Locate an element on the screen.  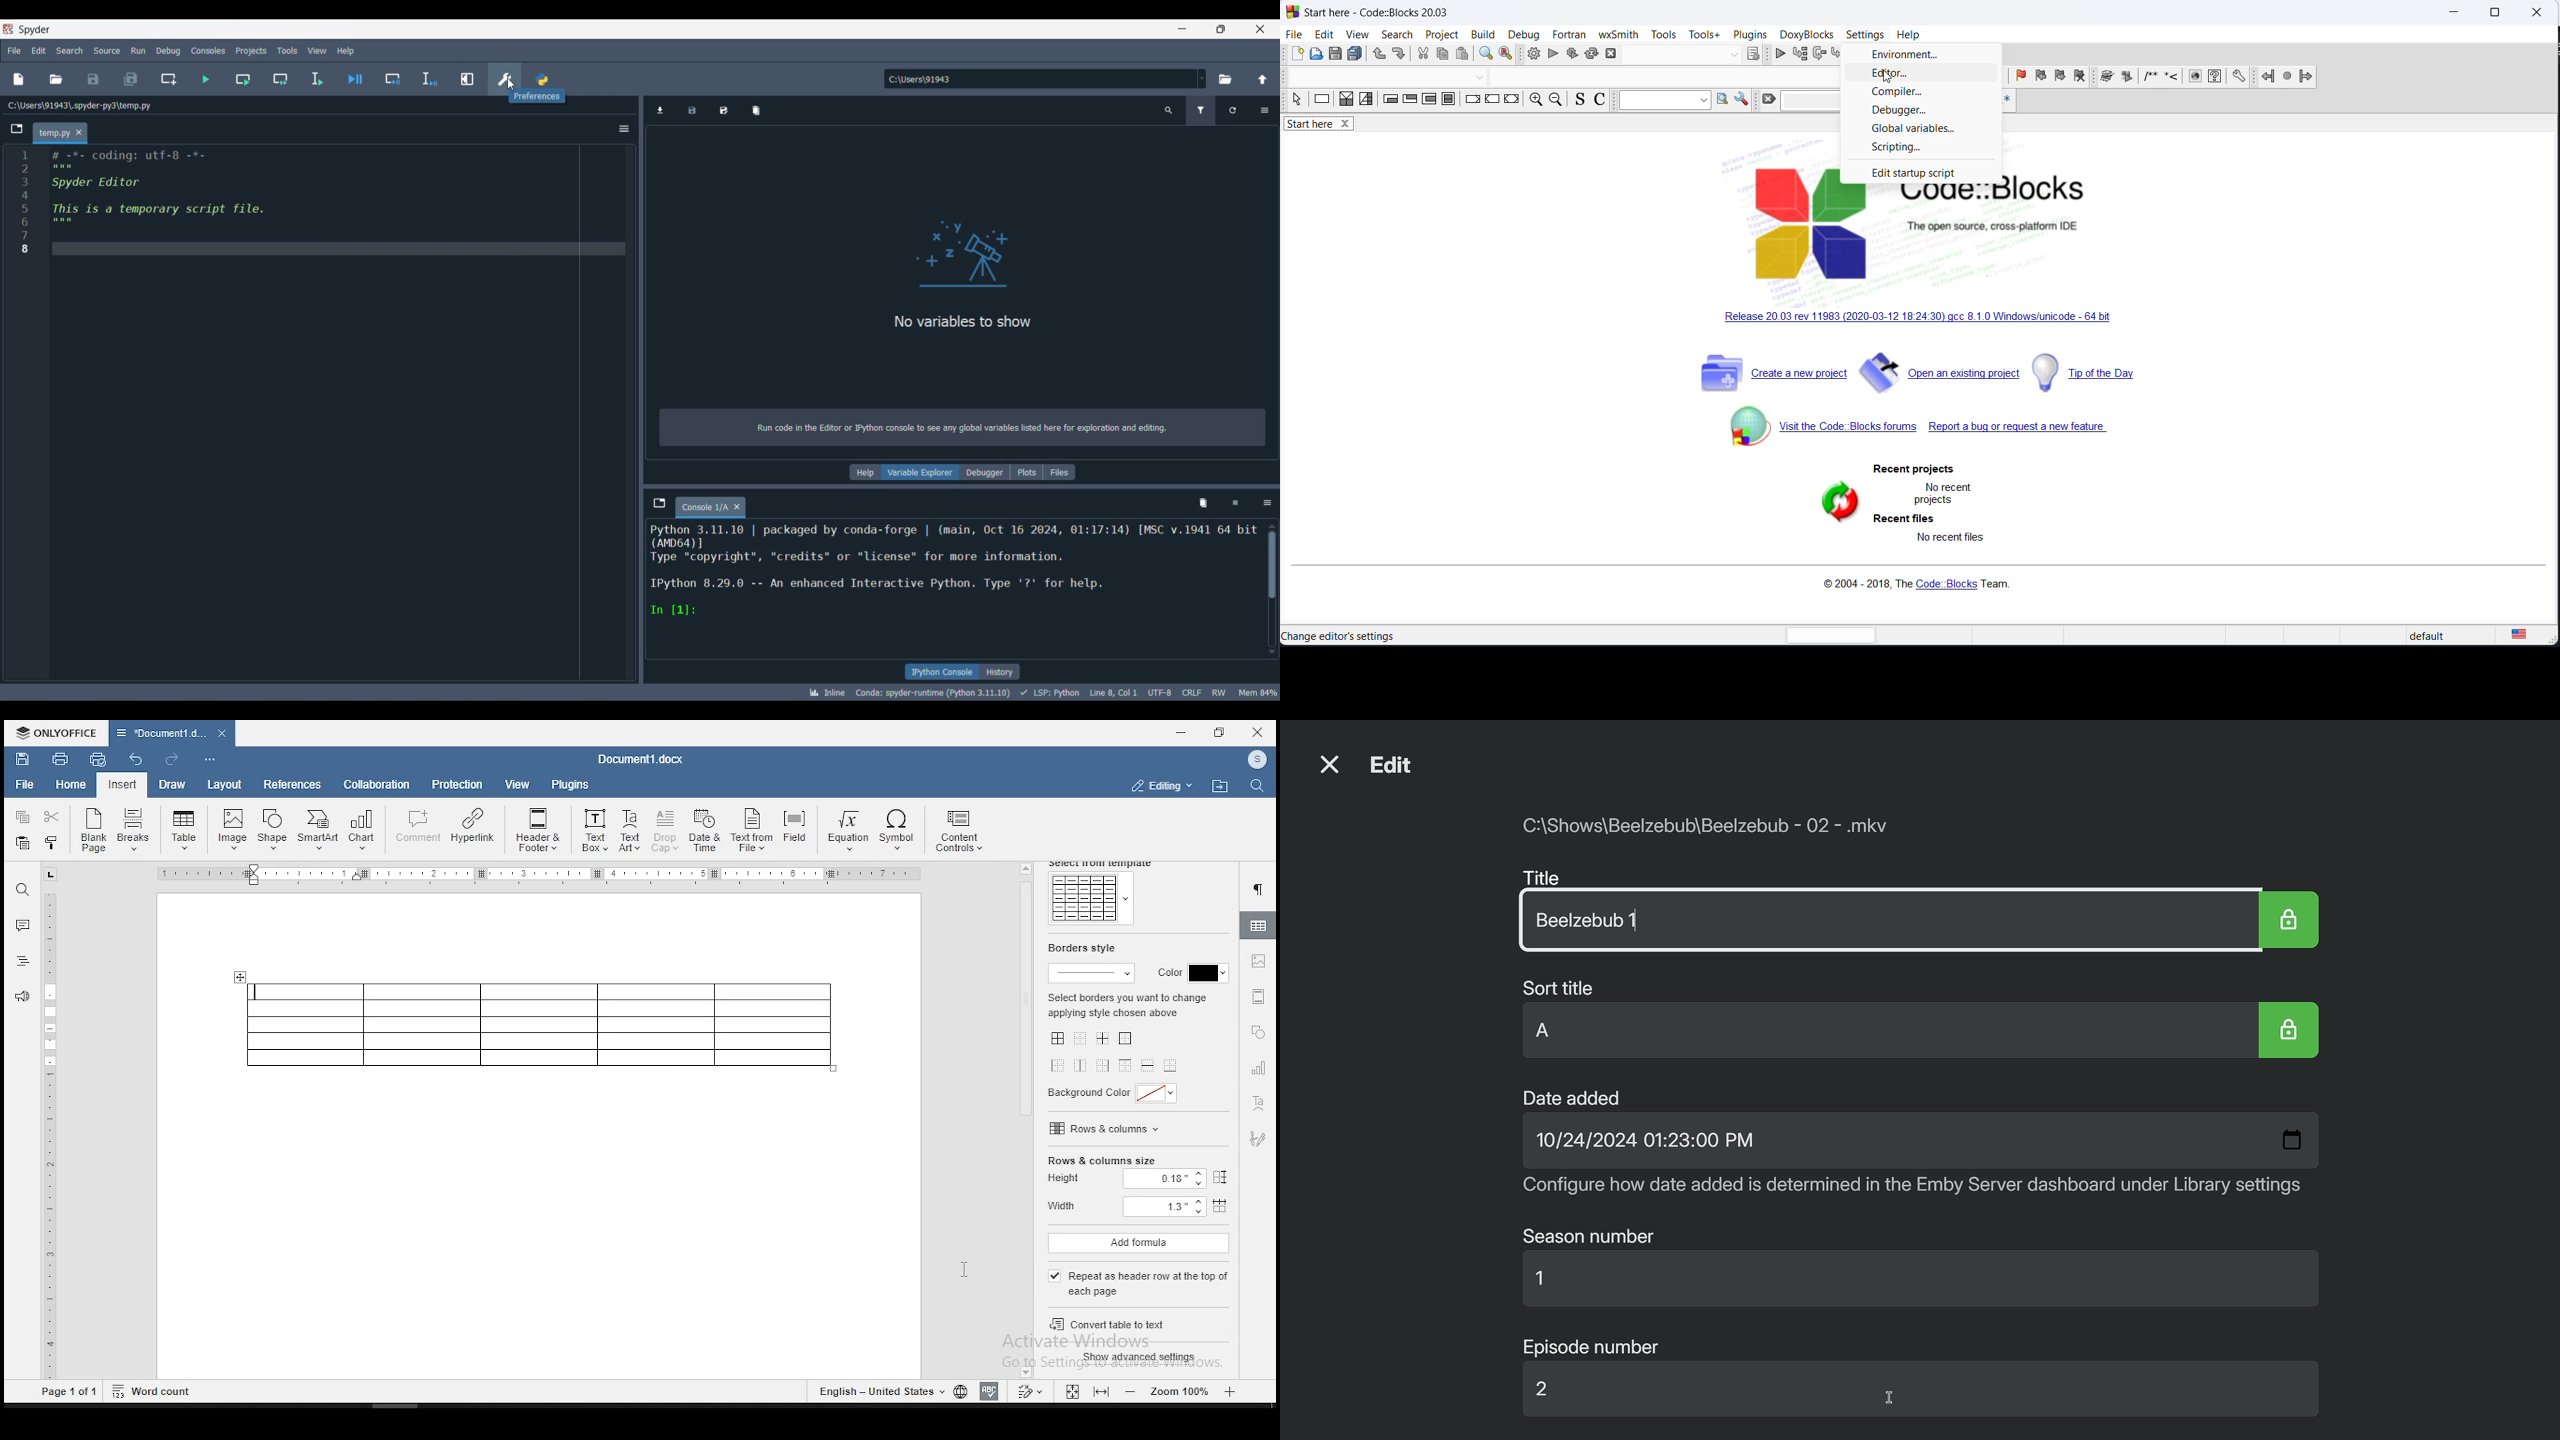
Vertical slide bar is located at coordinates (1272, 589).